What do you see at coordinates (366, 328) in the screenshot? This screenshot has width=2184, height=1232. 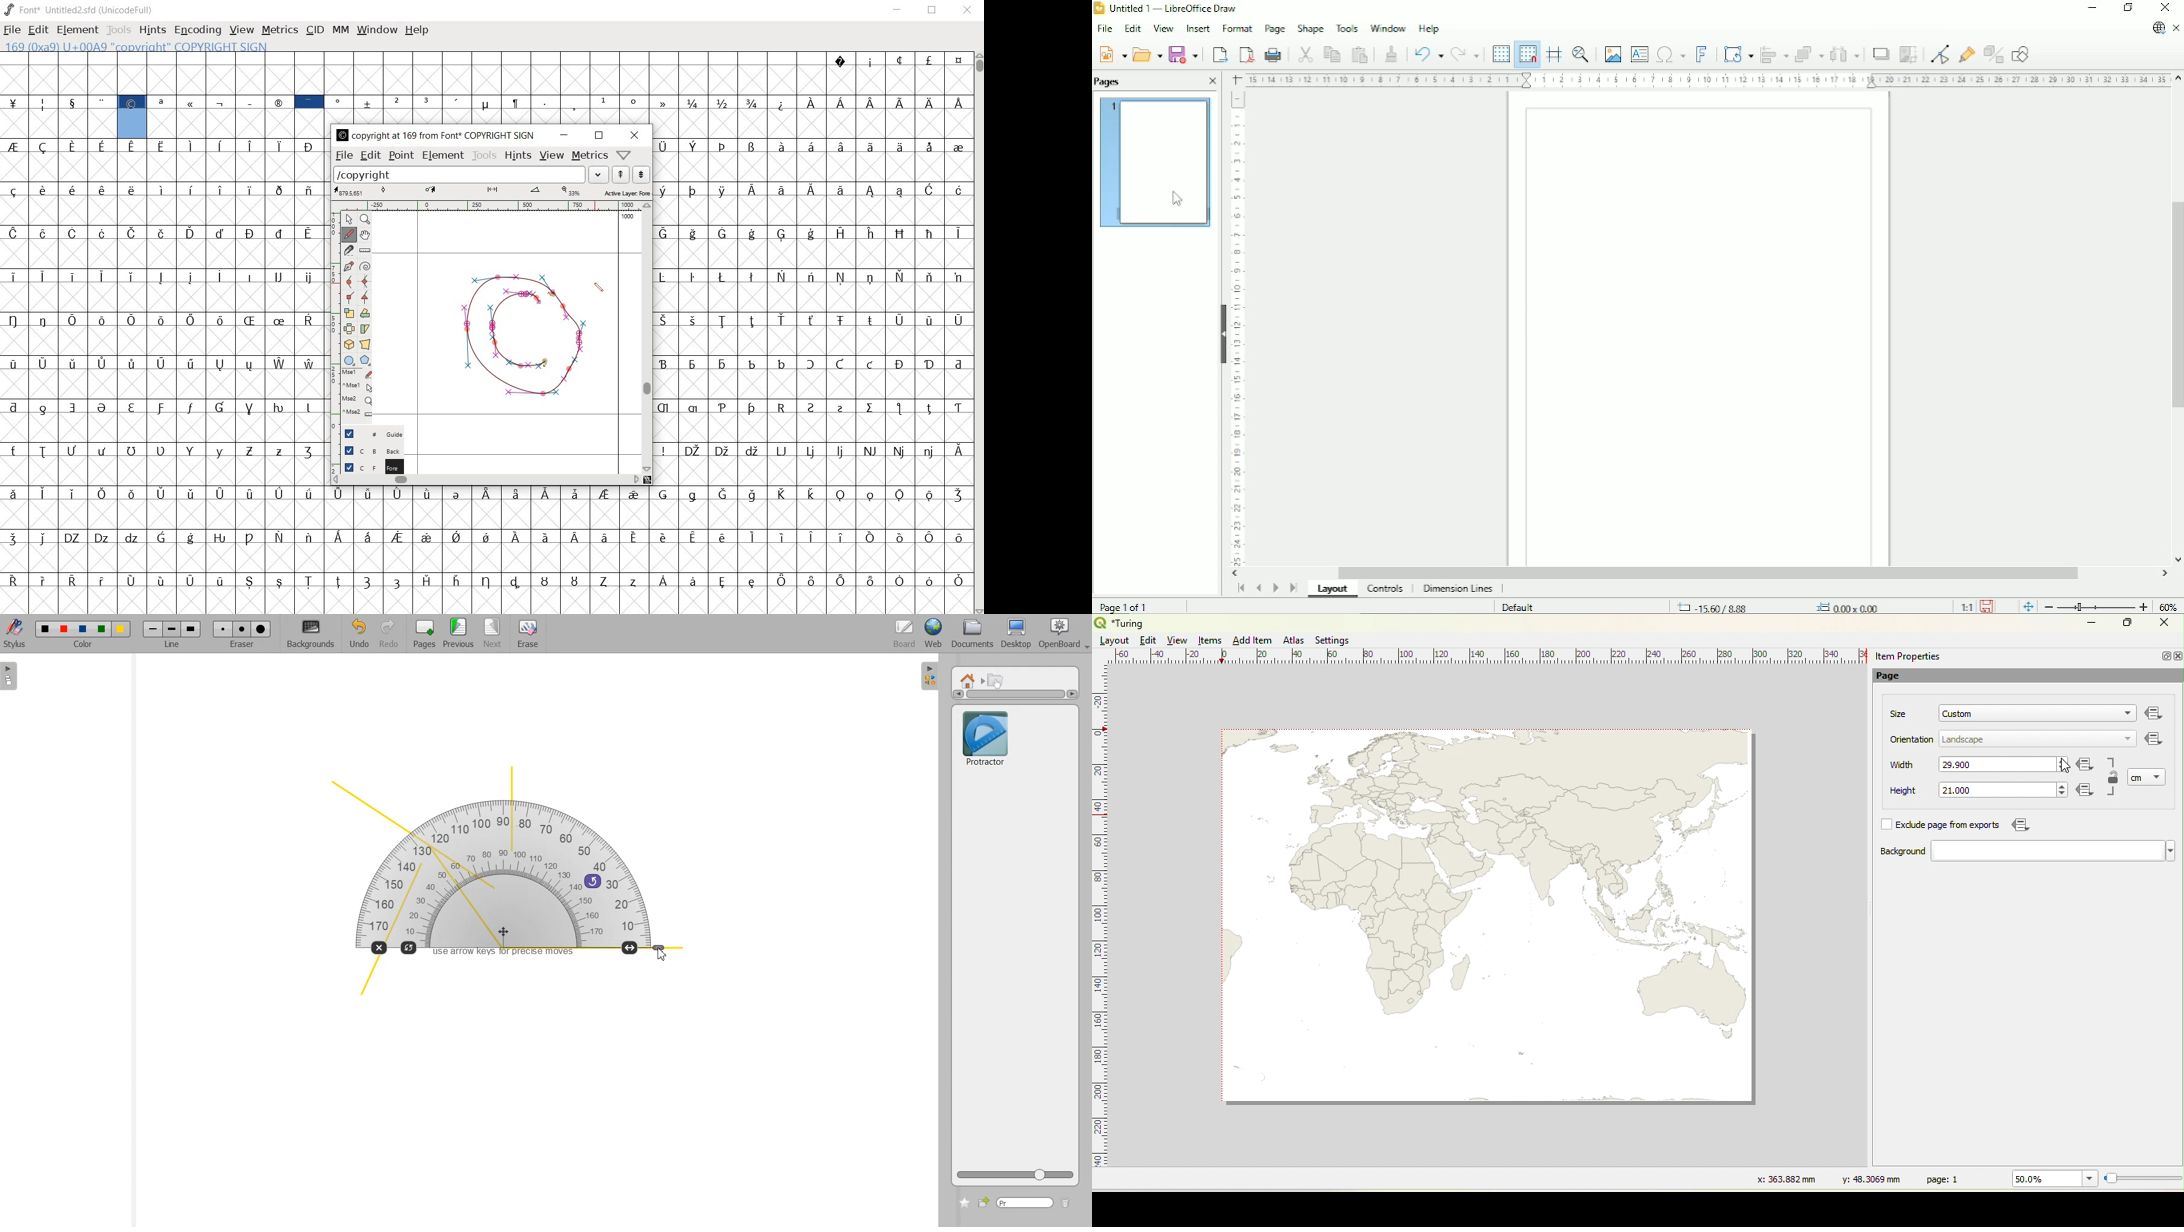 I see `Rotate the selection` at bounding box center [366, 328].